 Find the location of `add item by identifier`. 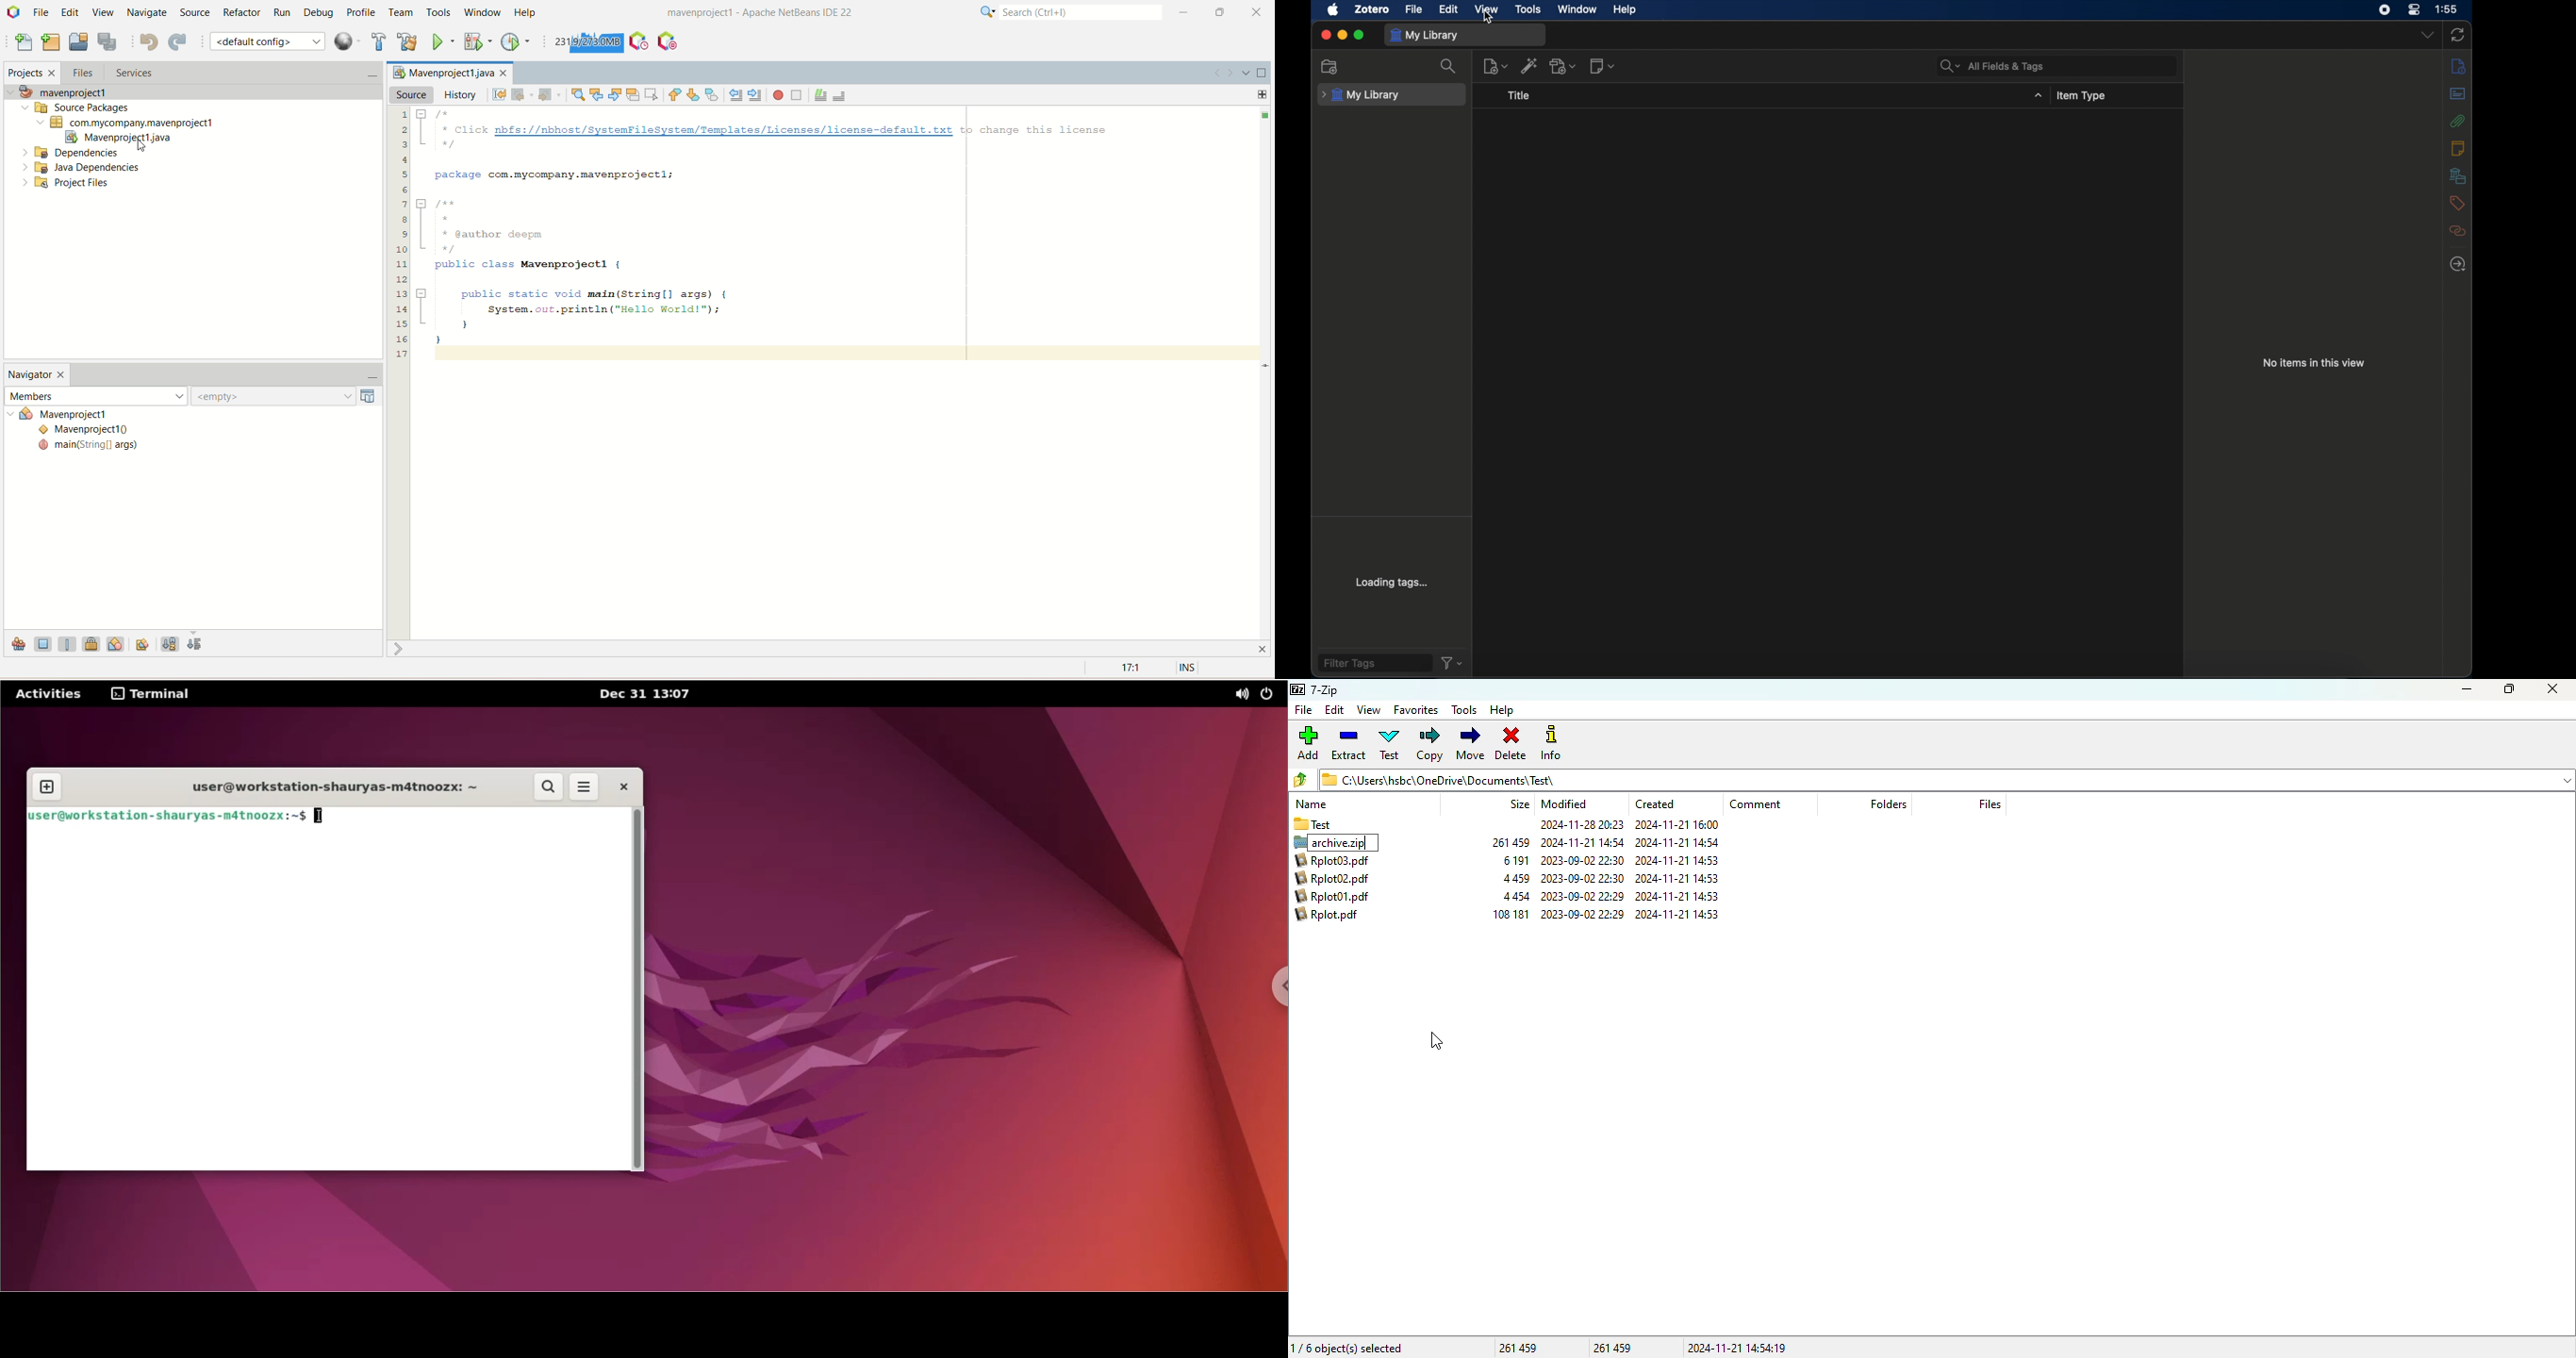

add item by identifier is located at coordinates (1529, 65).